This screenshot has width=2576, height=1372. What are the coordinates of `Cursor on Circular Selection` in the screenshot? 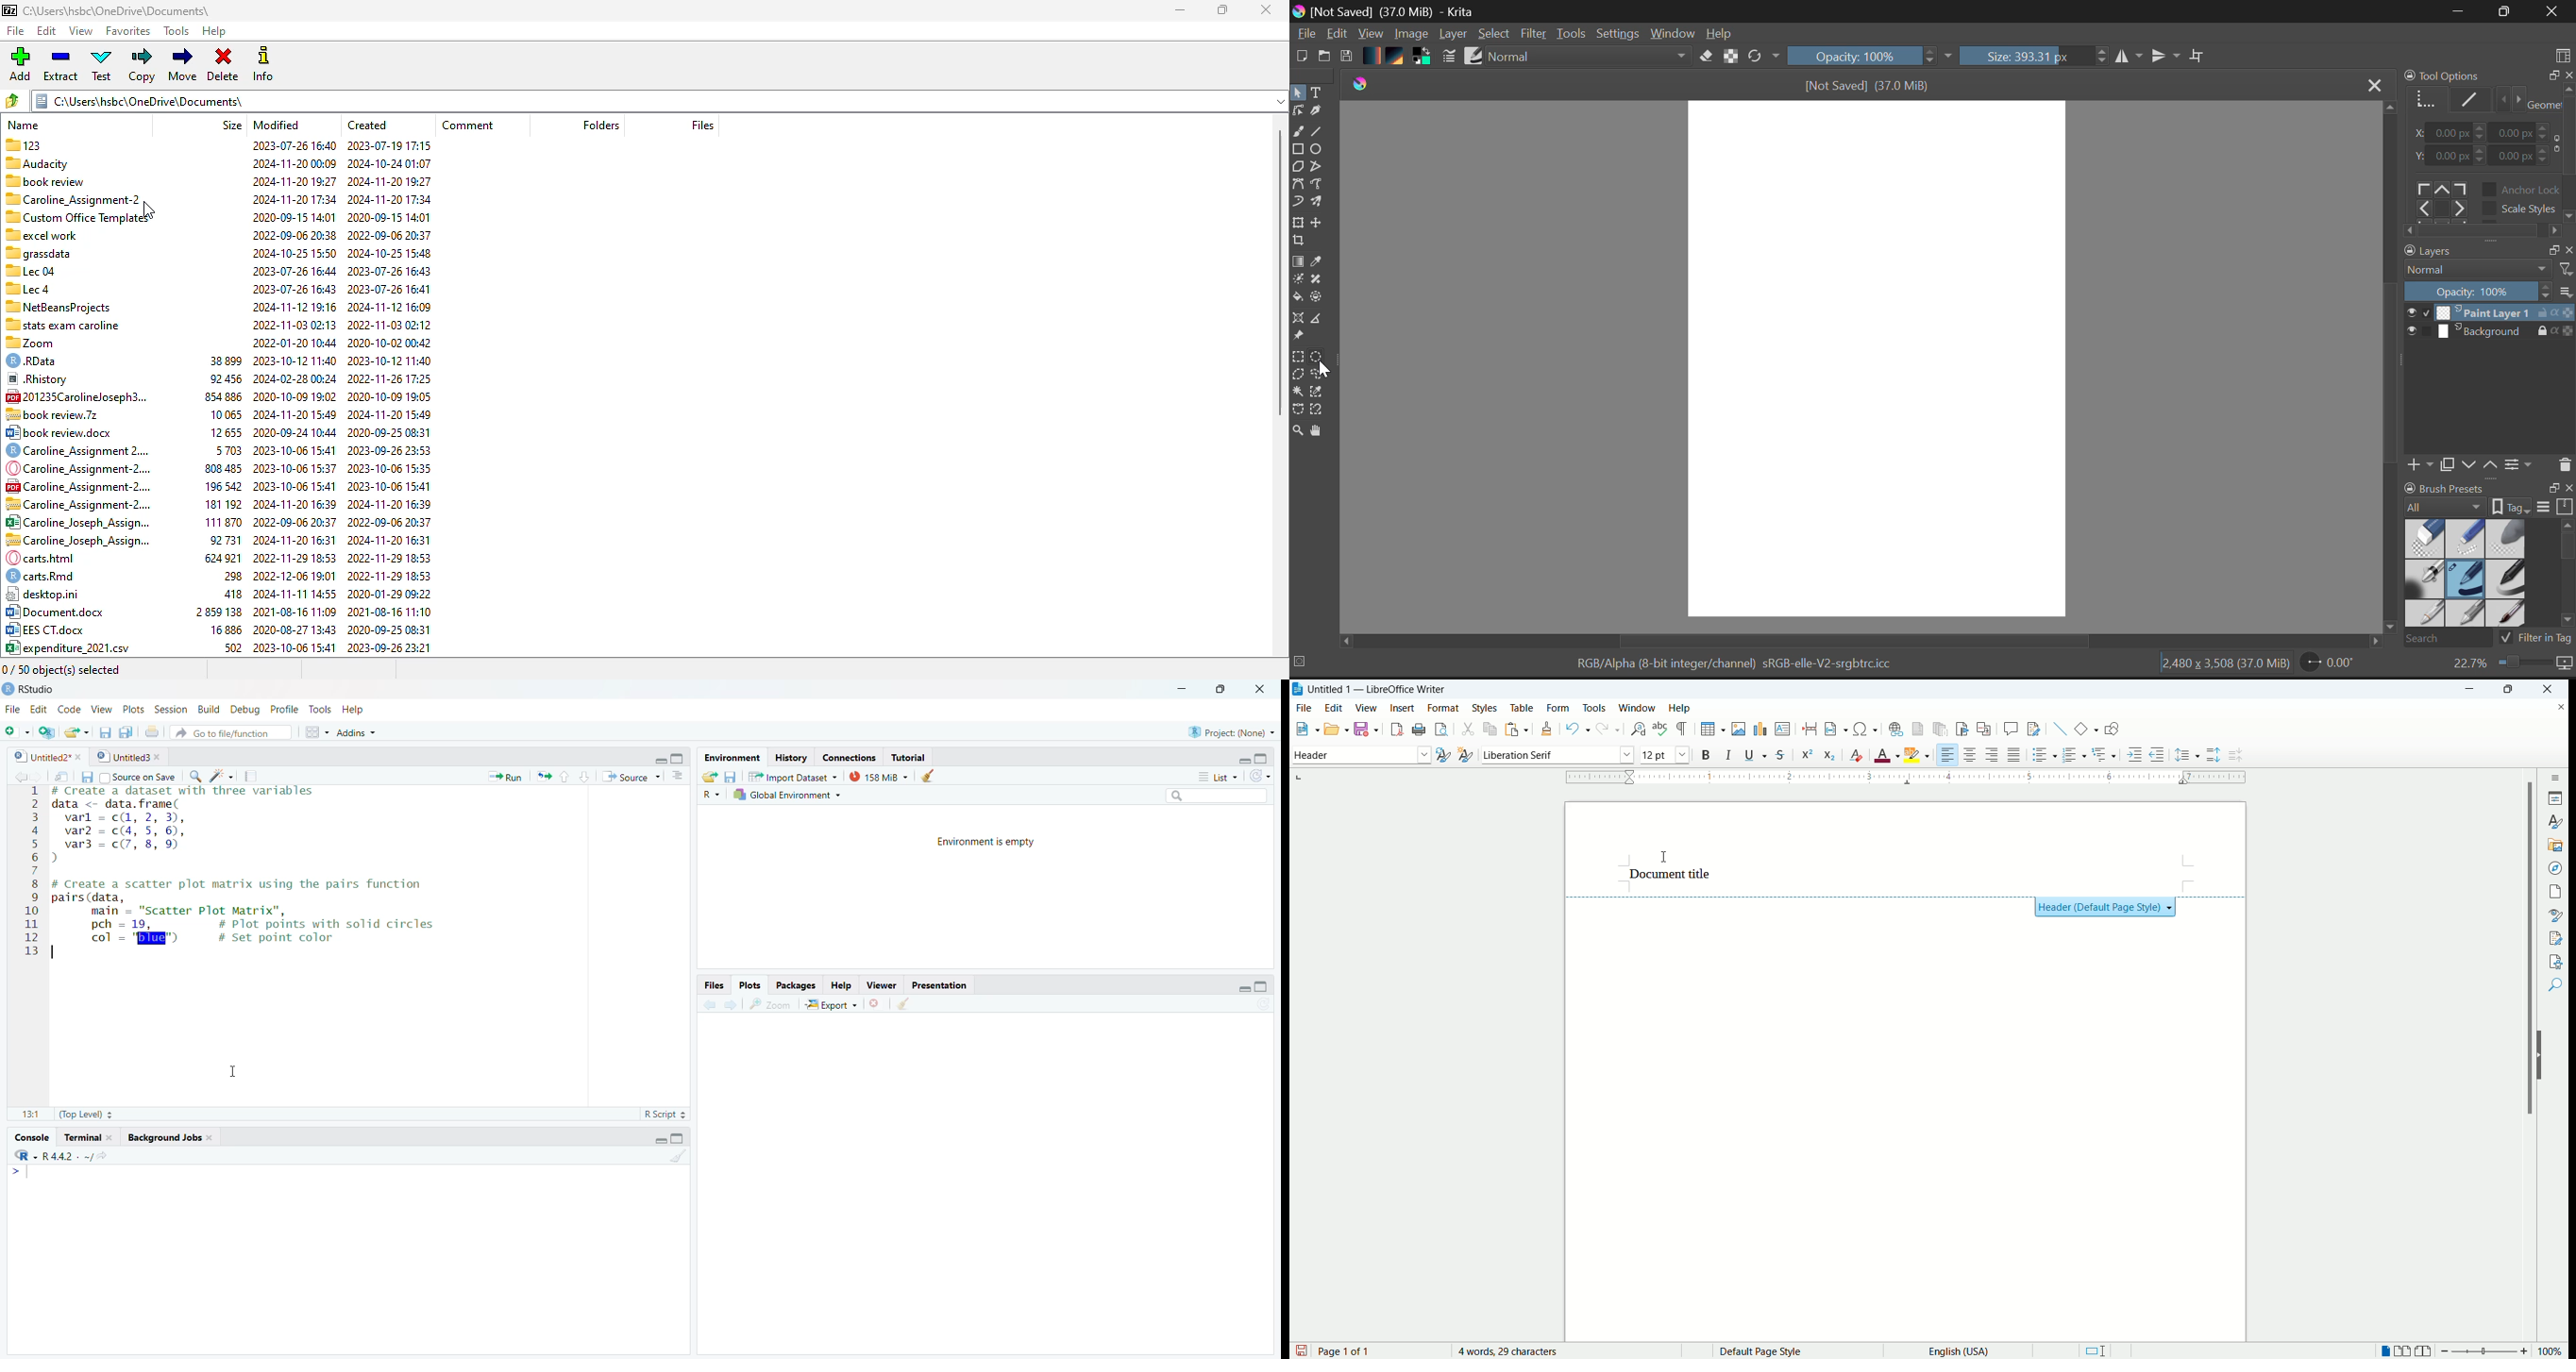 It's located at (1321, 357).